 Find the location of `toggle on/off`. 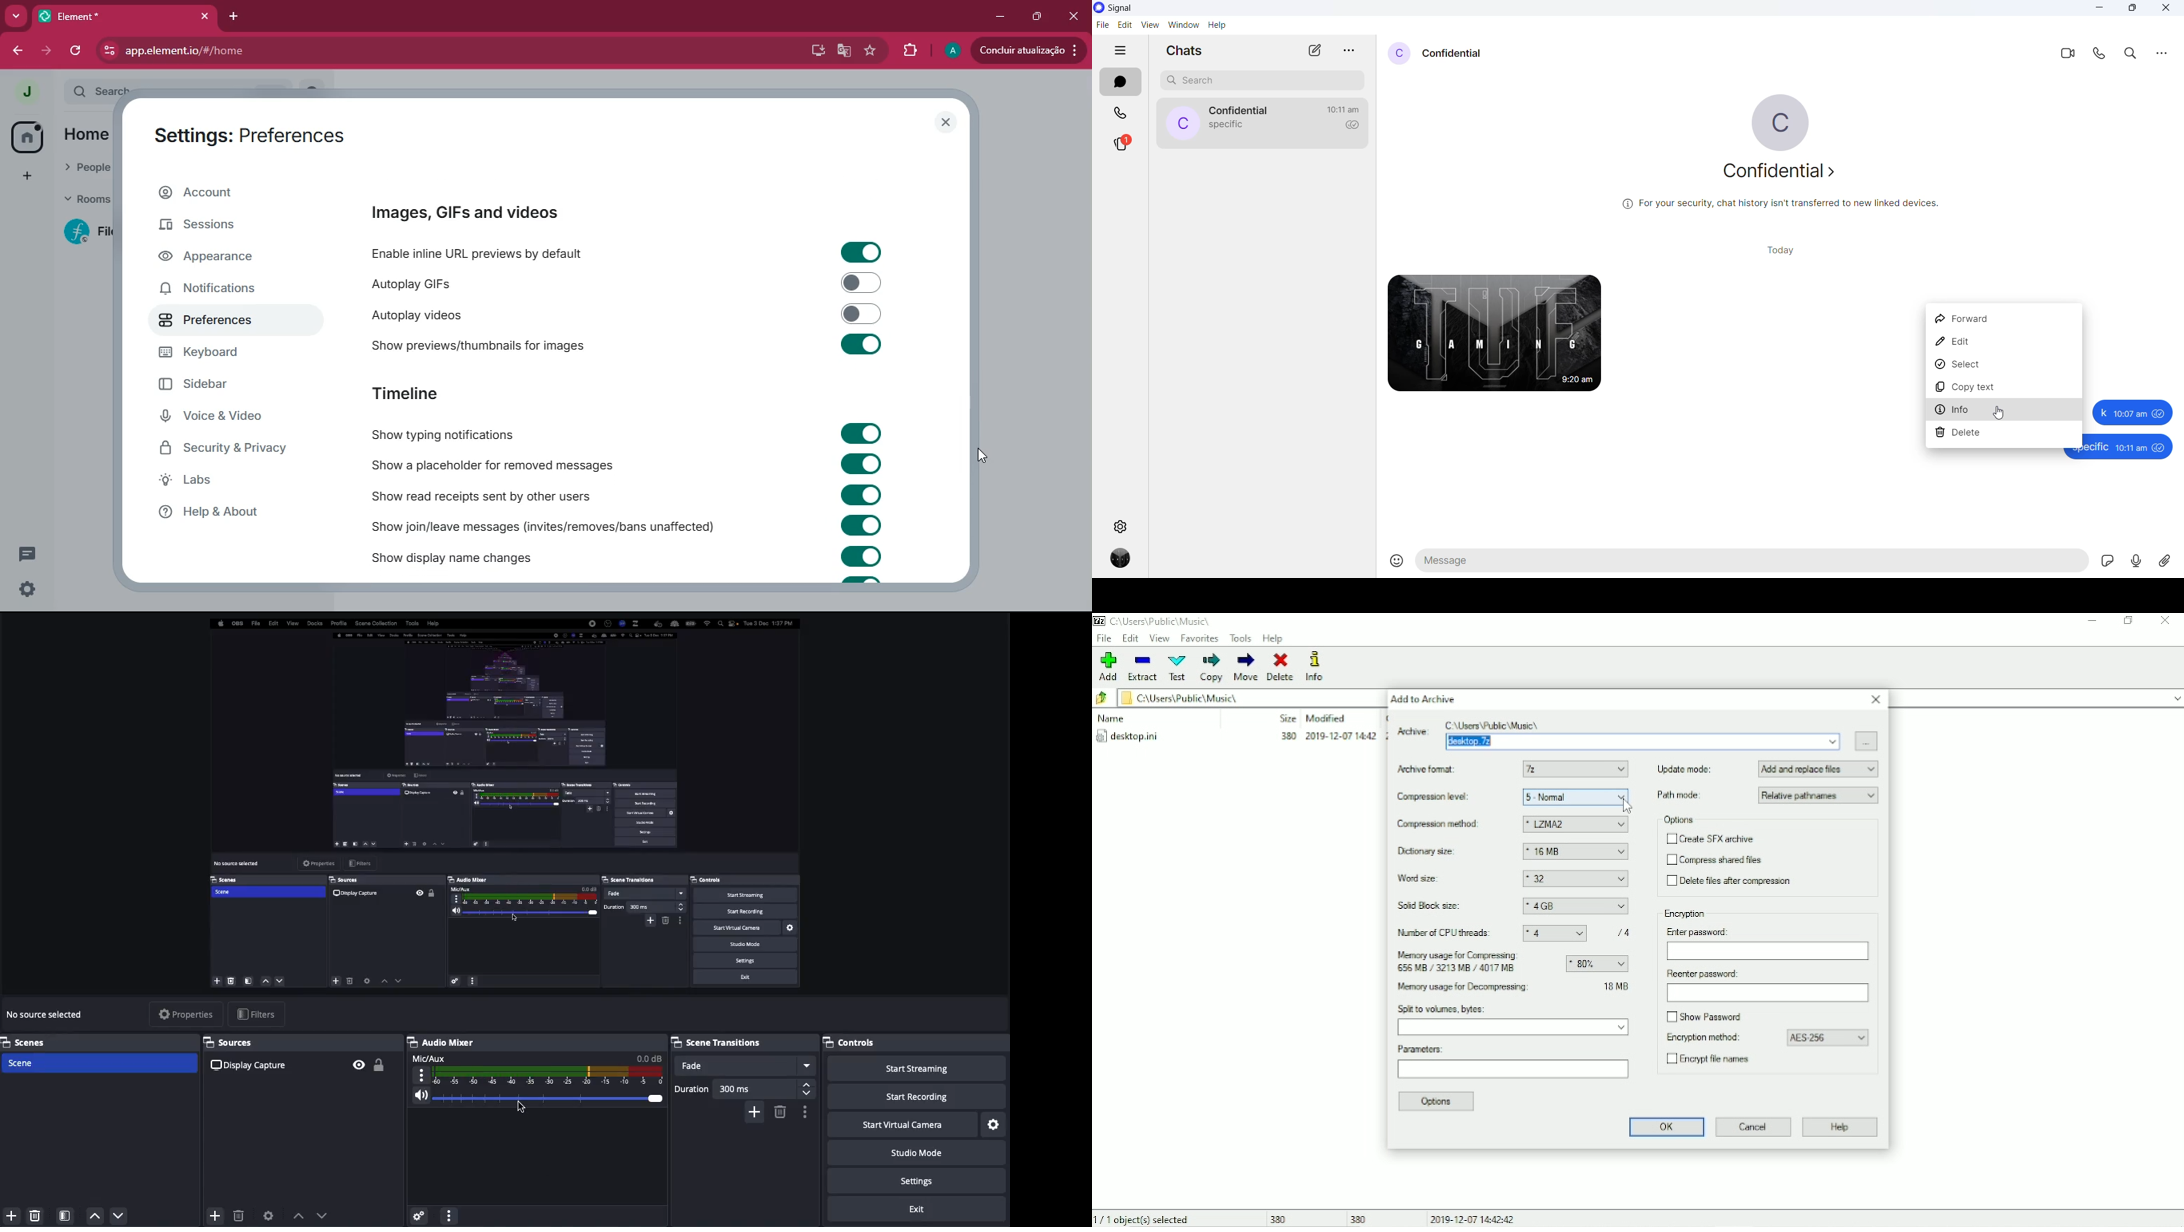

toggle on/off is located at coordinates (861, 556).